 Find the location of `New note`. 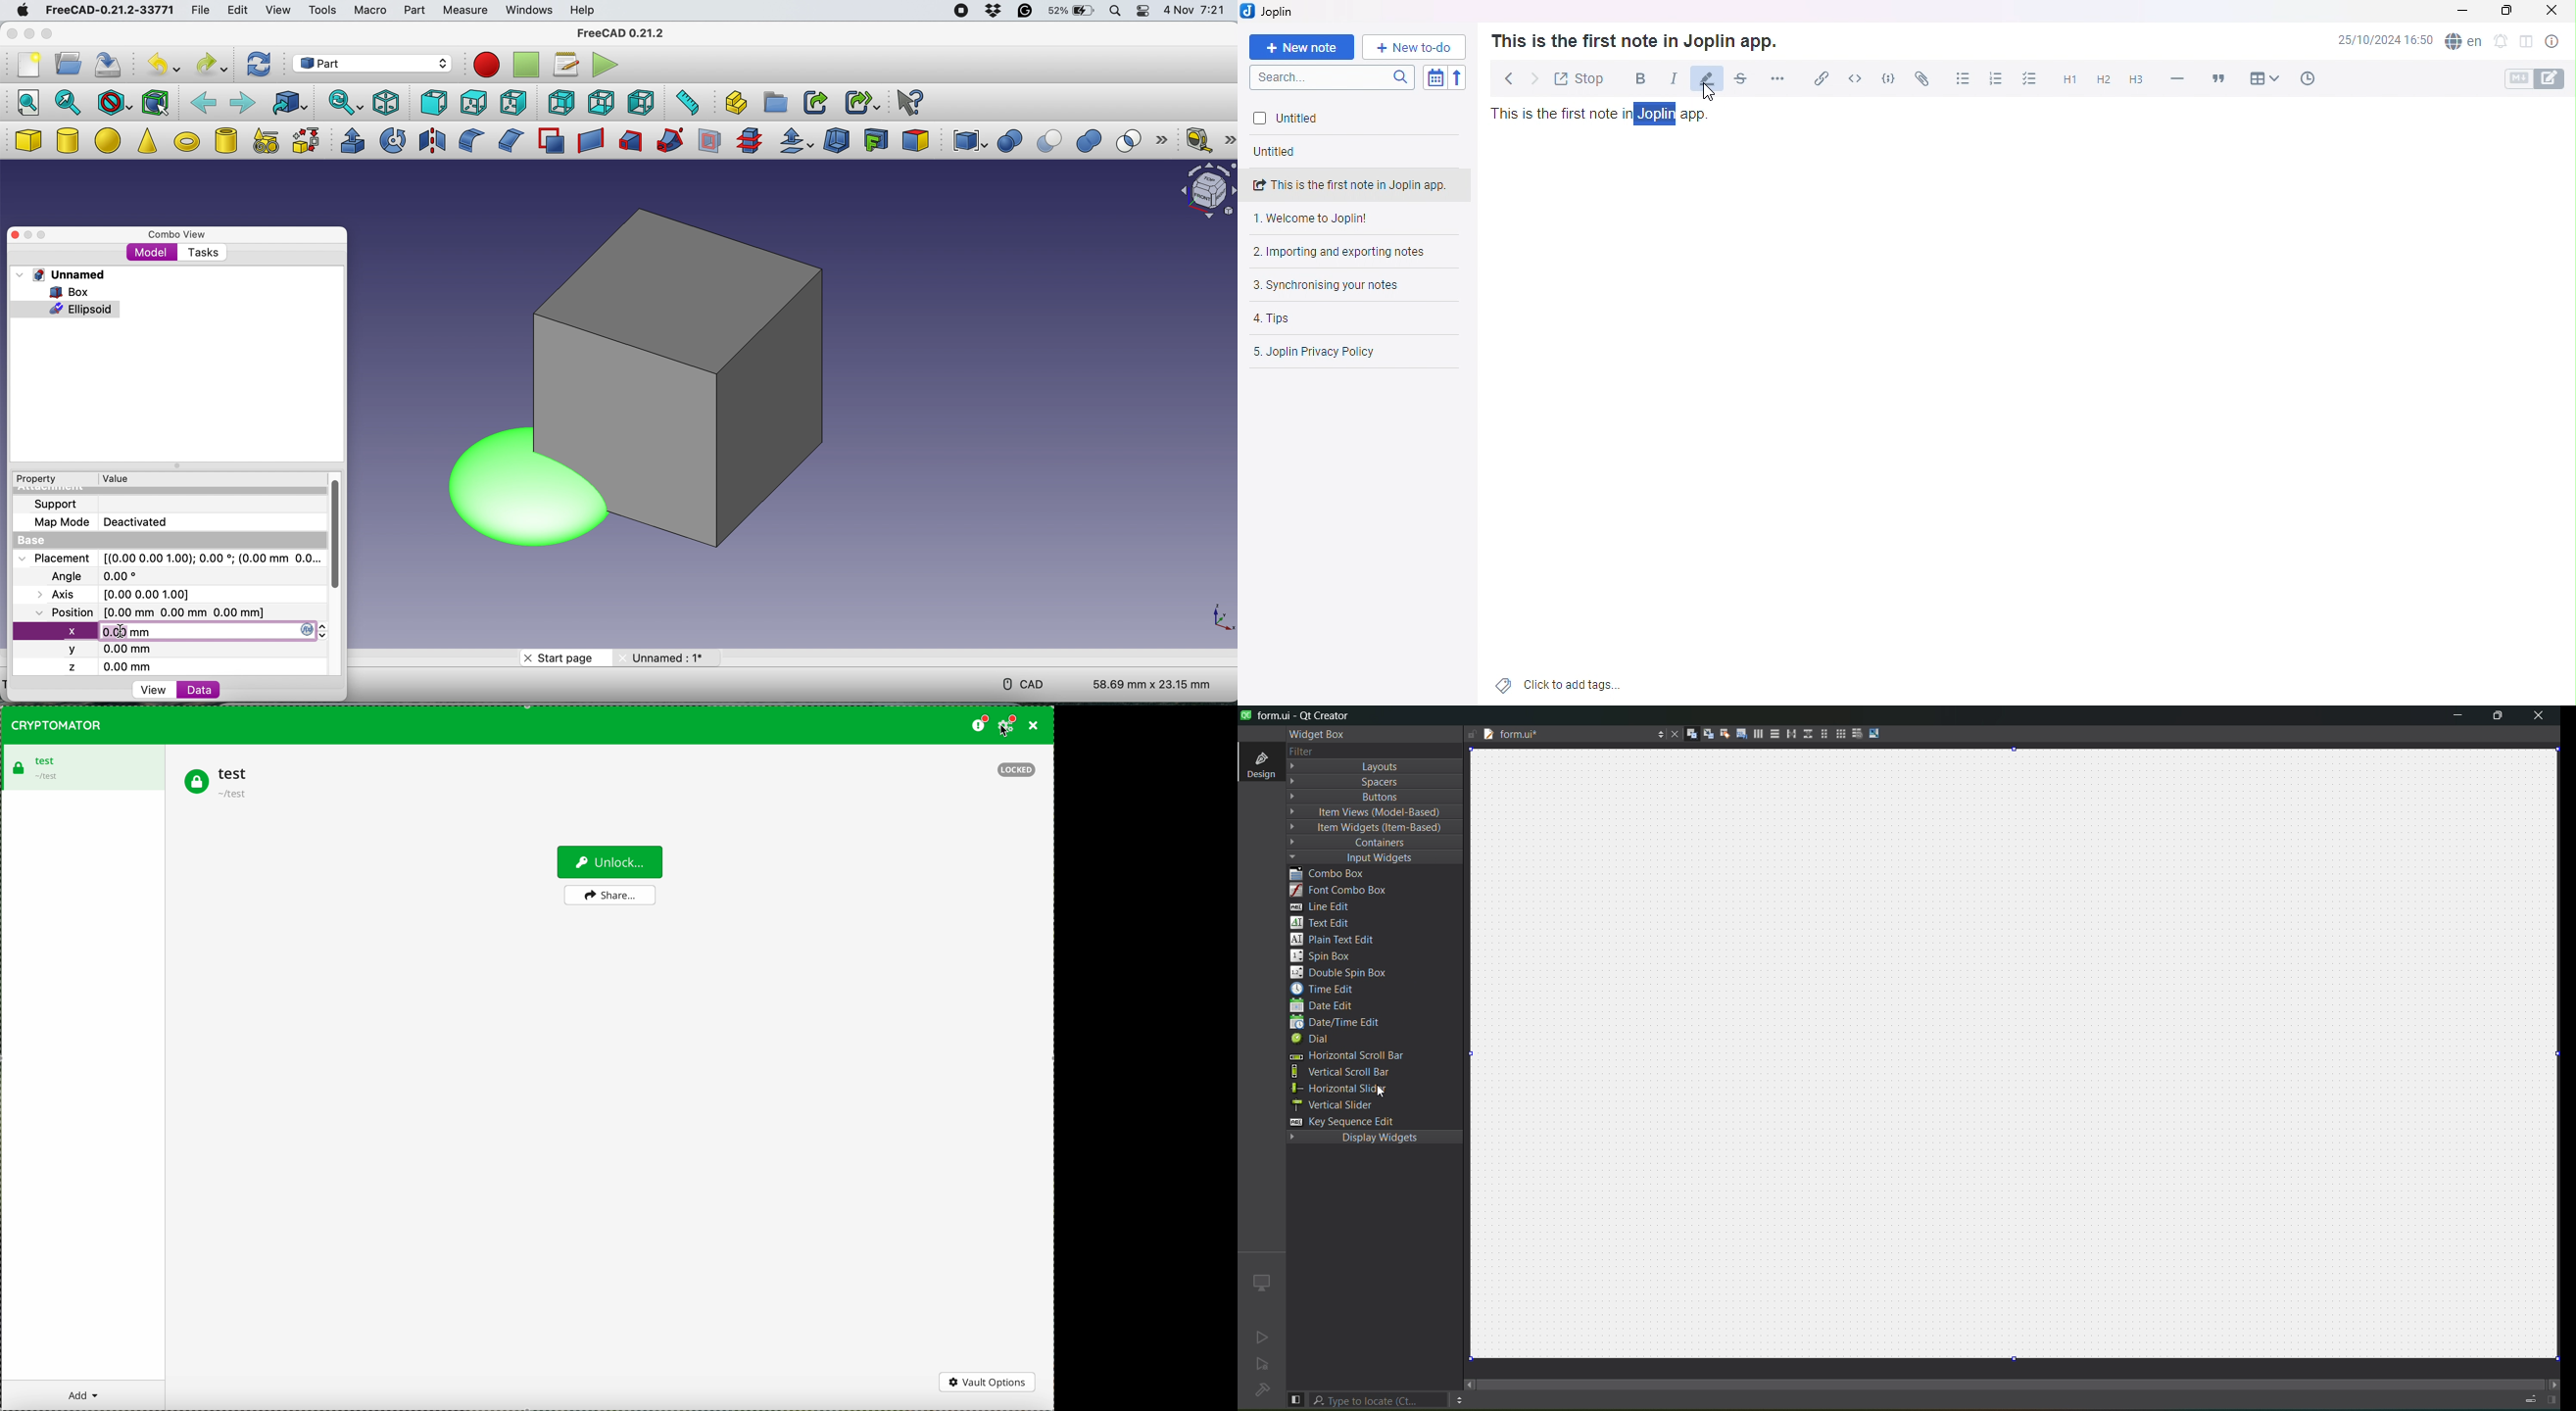

New note is located at coordinates (1303, 46).